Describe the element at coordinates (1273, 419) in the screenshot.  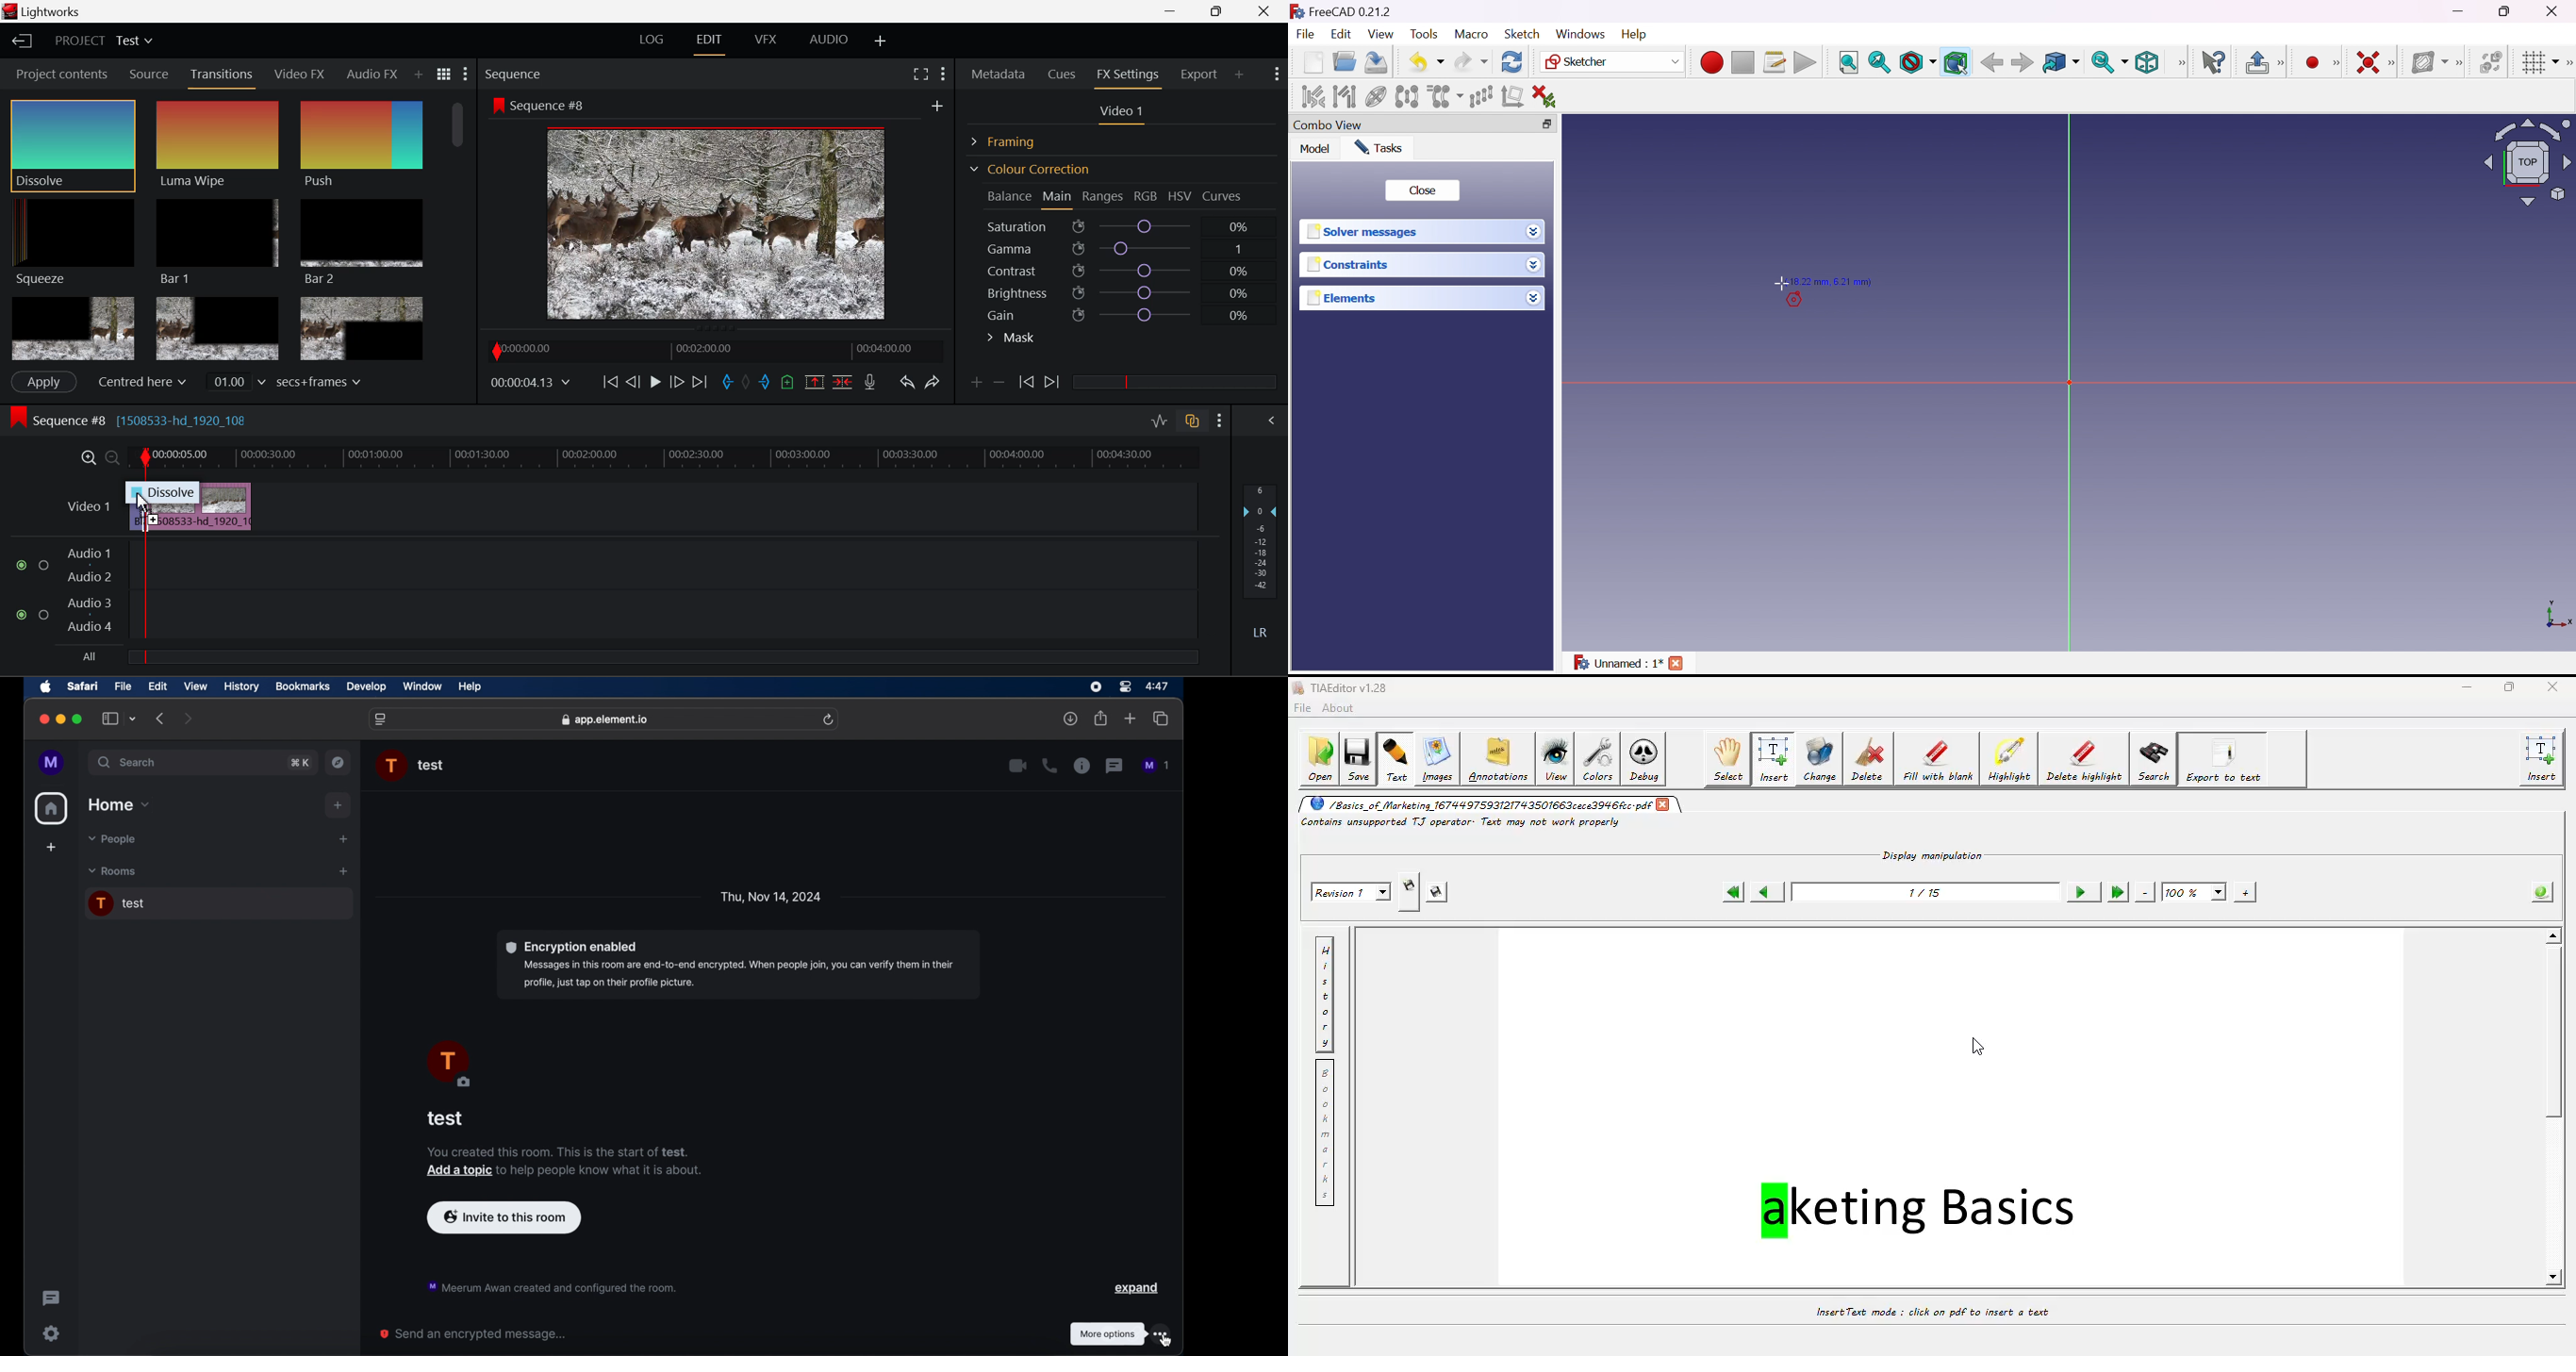
I see `Show Audio Mix` at that location.